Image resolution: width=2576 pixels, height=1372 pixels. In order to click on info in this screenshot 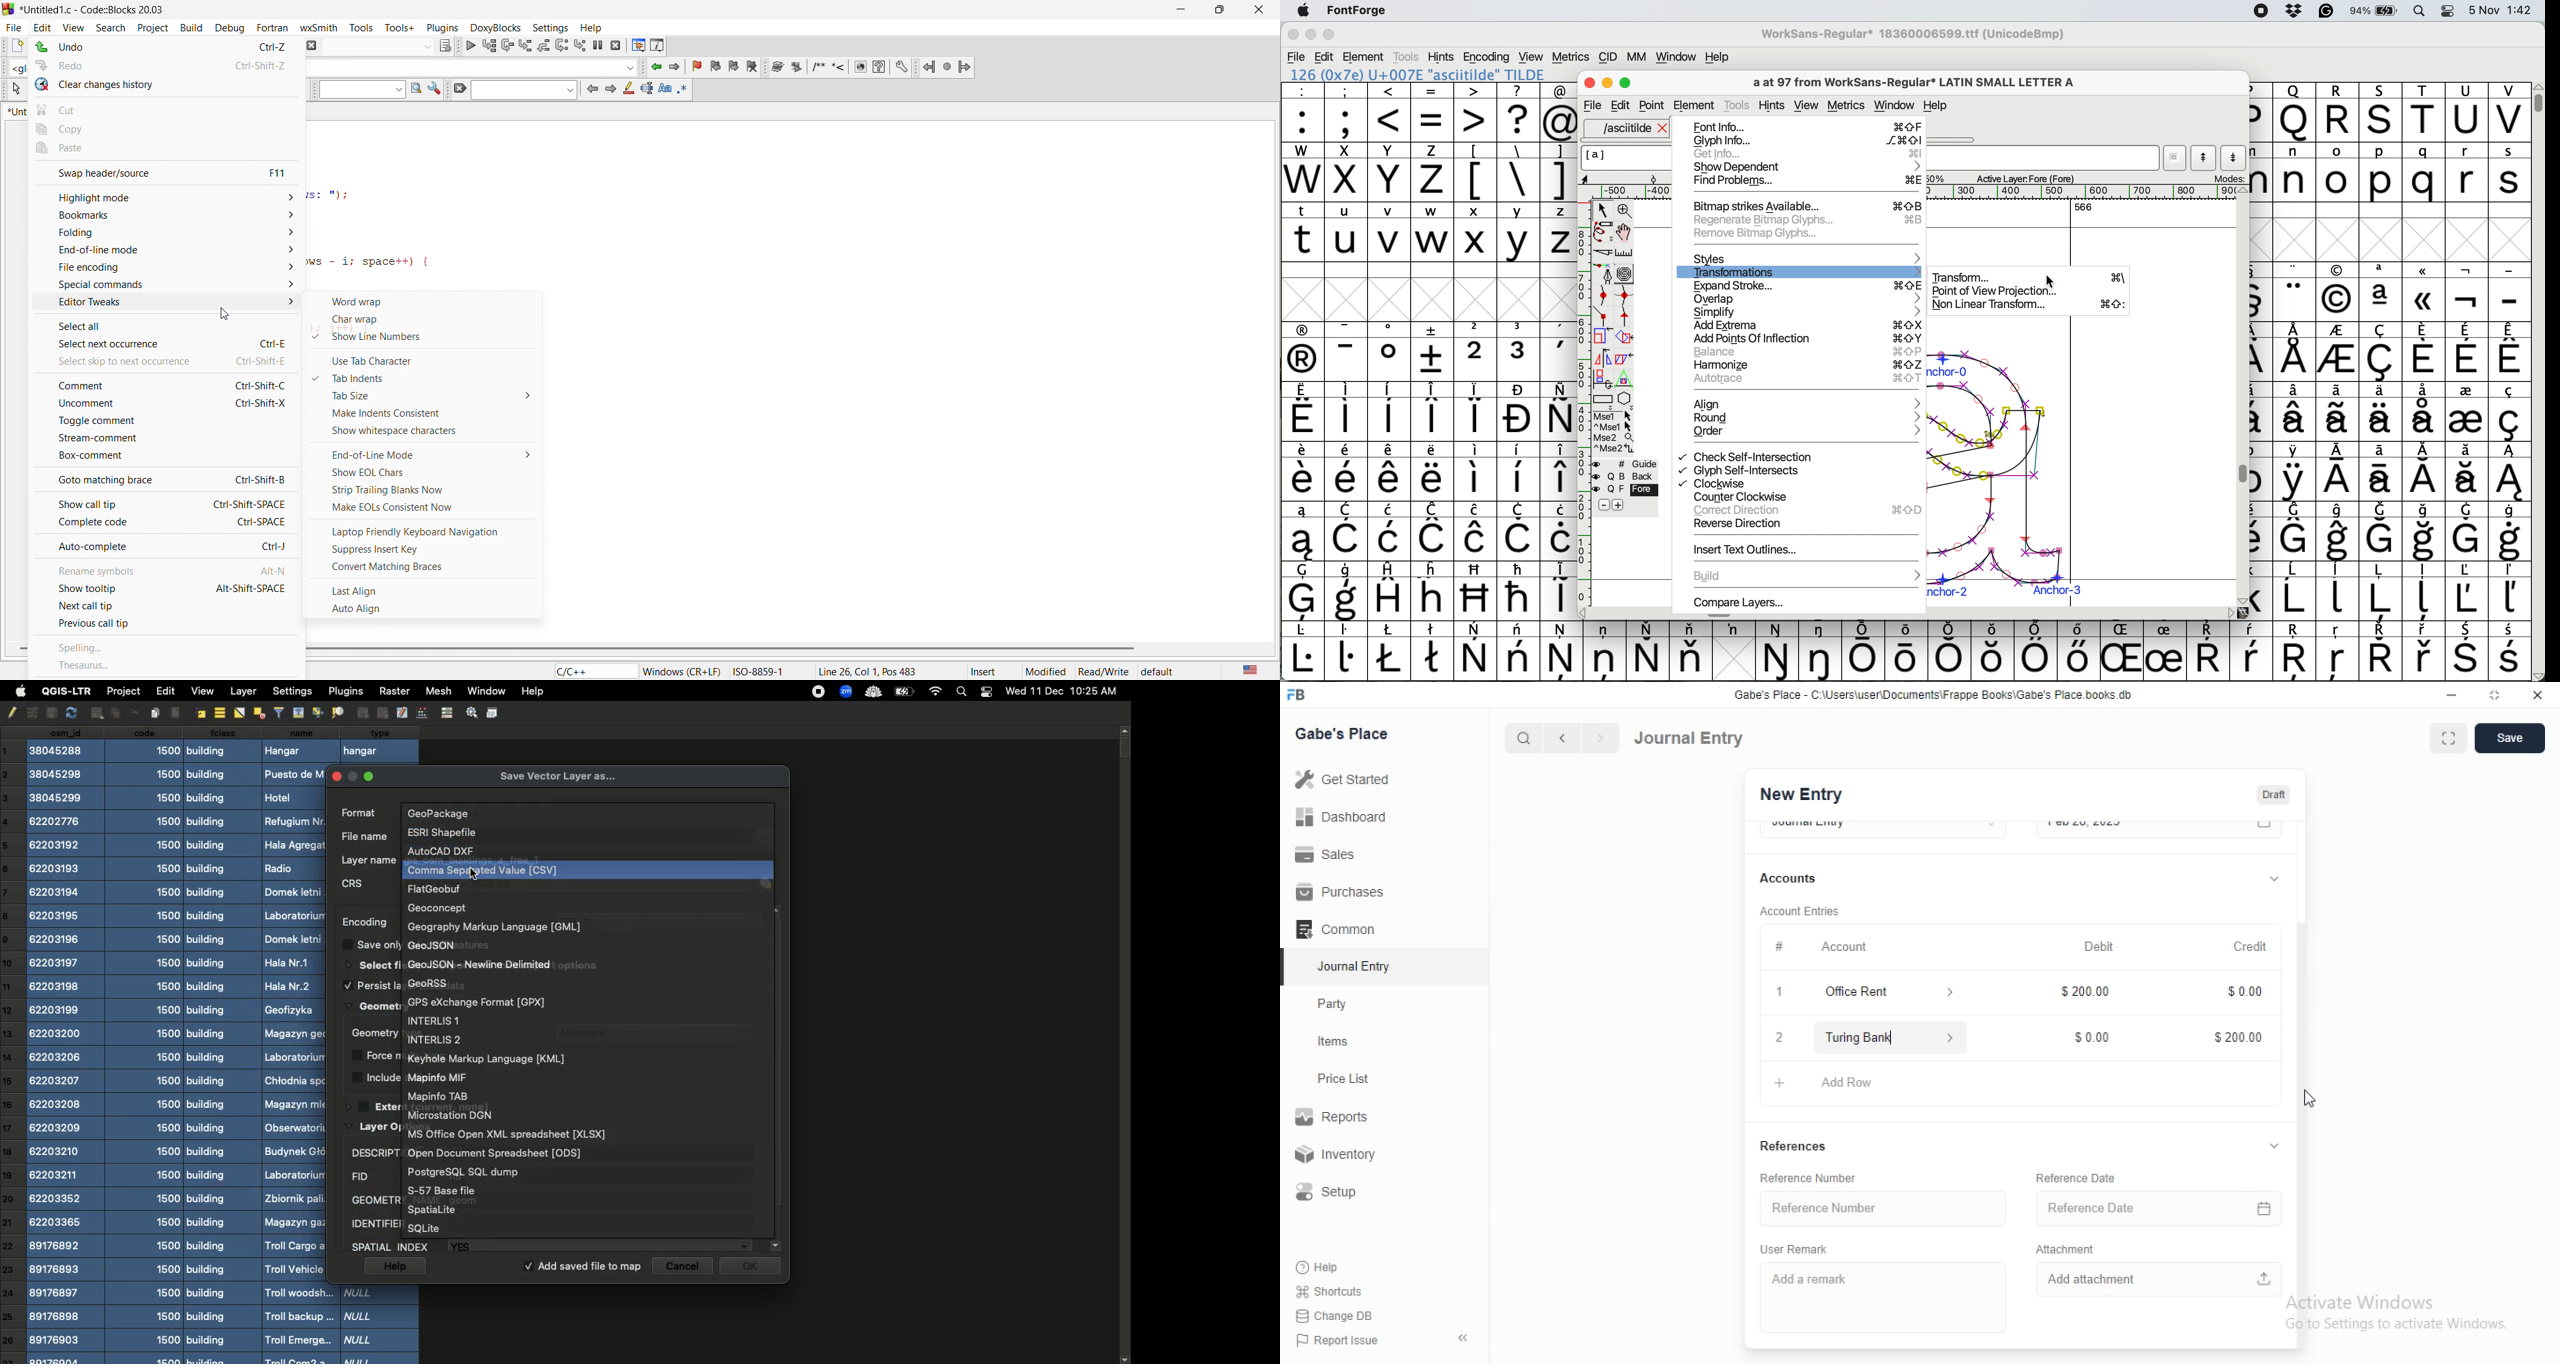, I will do `click(655, 45)`.